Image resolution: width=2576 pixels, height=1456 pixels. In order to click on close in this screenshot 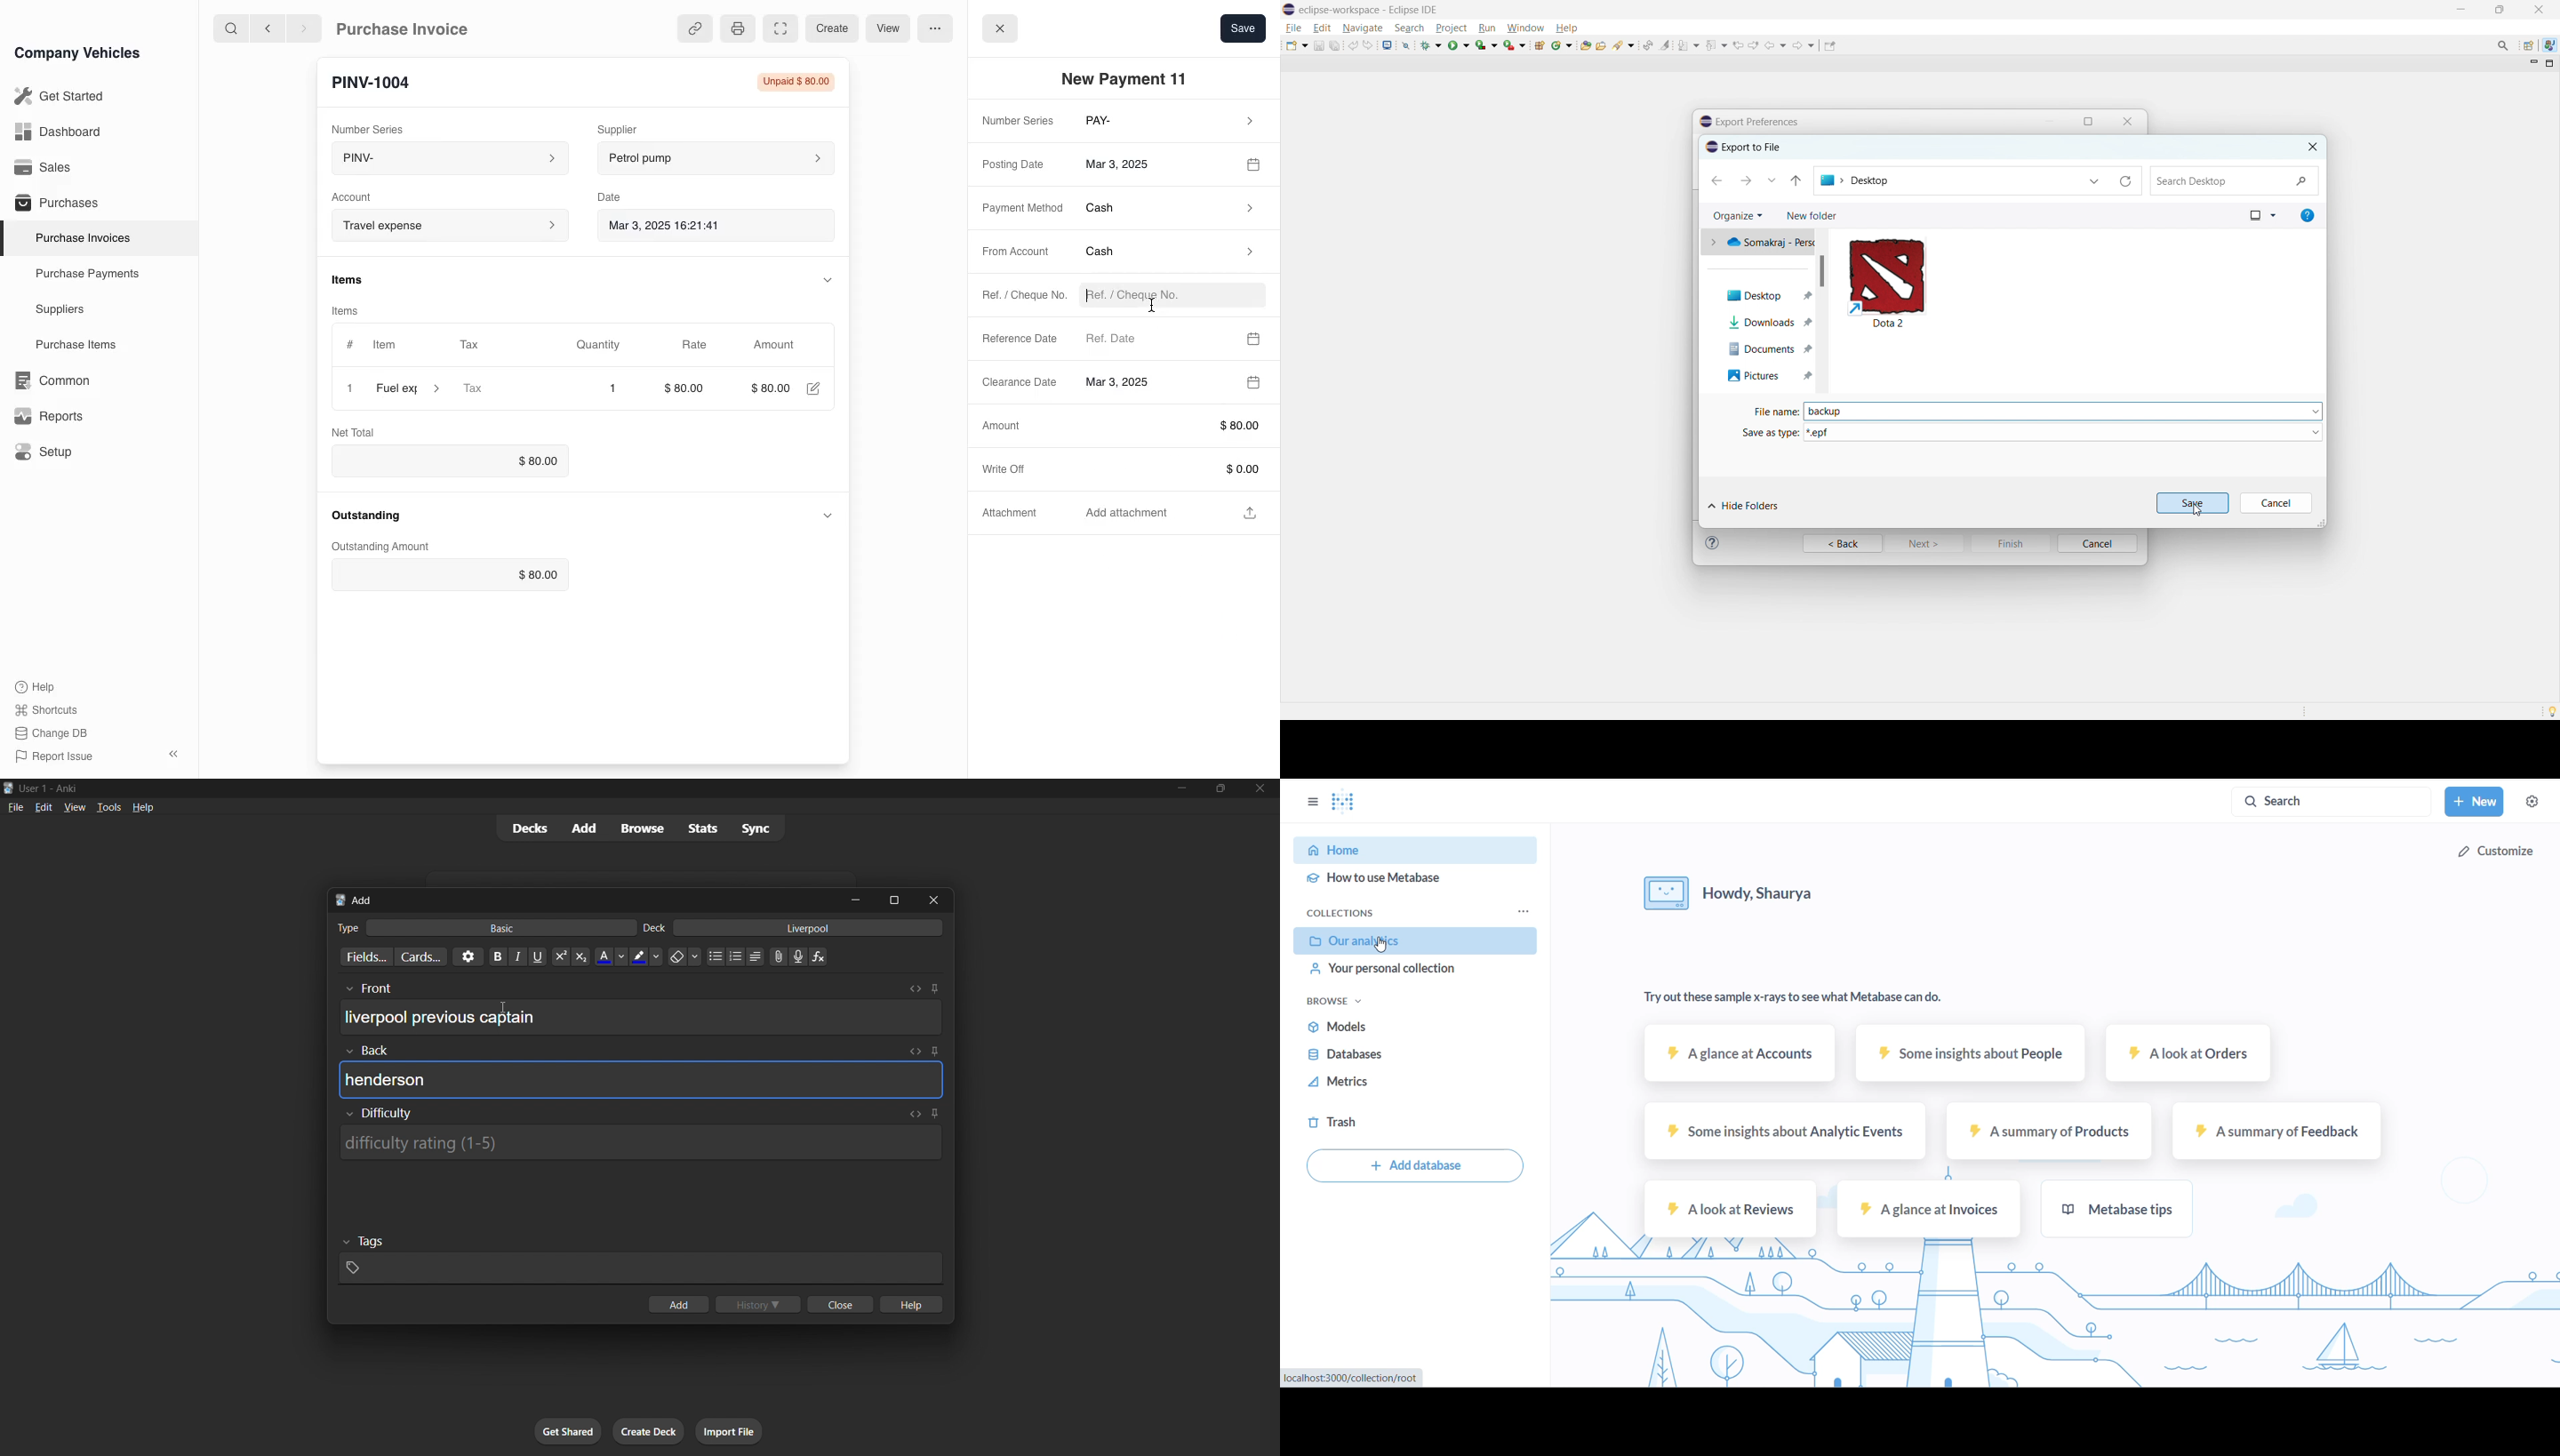, I will do `click(2538, 9)`.